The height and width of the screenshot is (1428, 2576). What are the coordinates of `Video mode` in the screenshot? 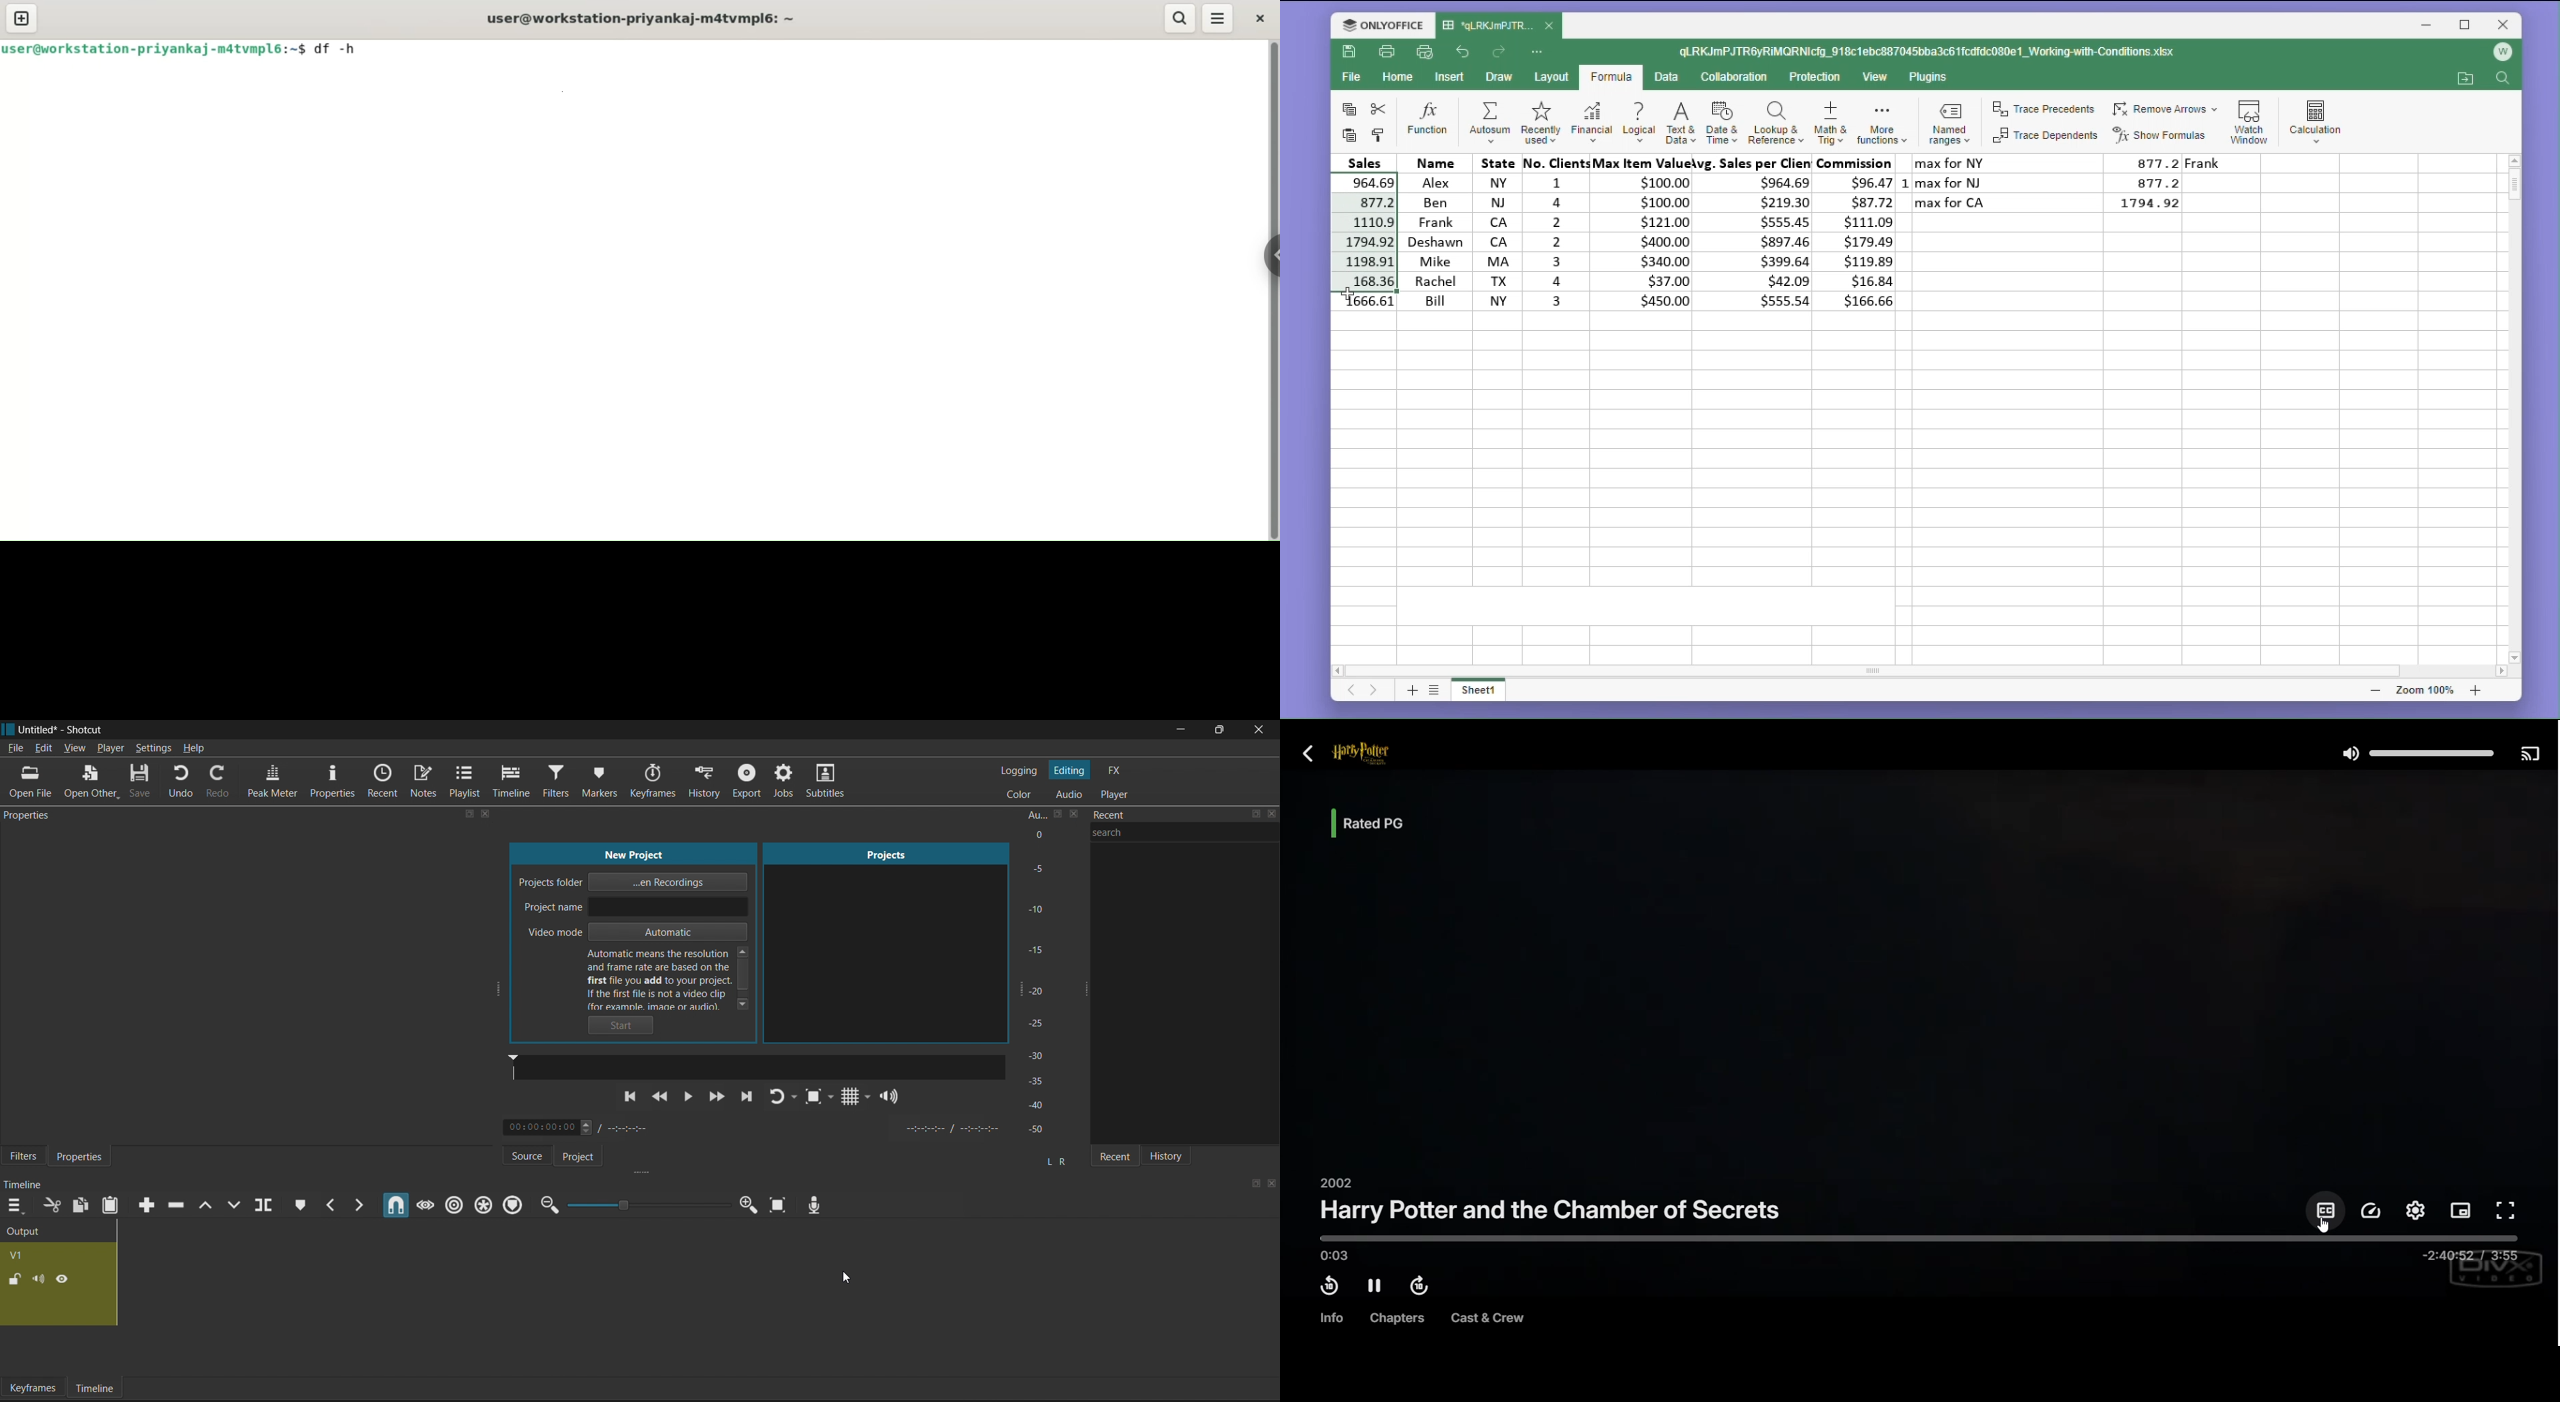 It's located at (633, 933).